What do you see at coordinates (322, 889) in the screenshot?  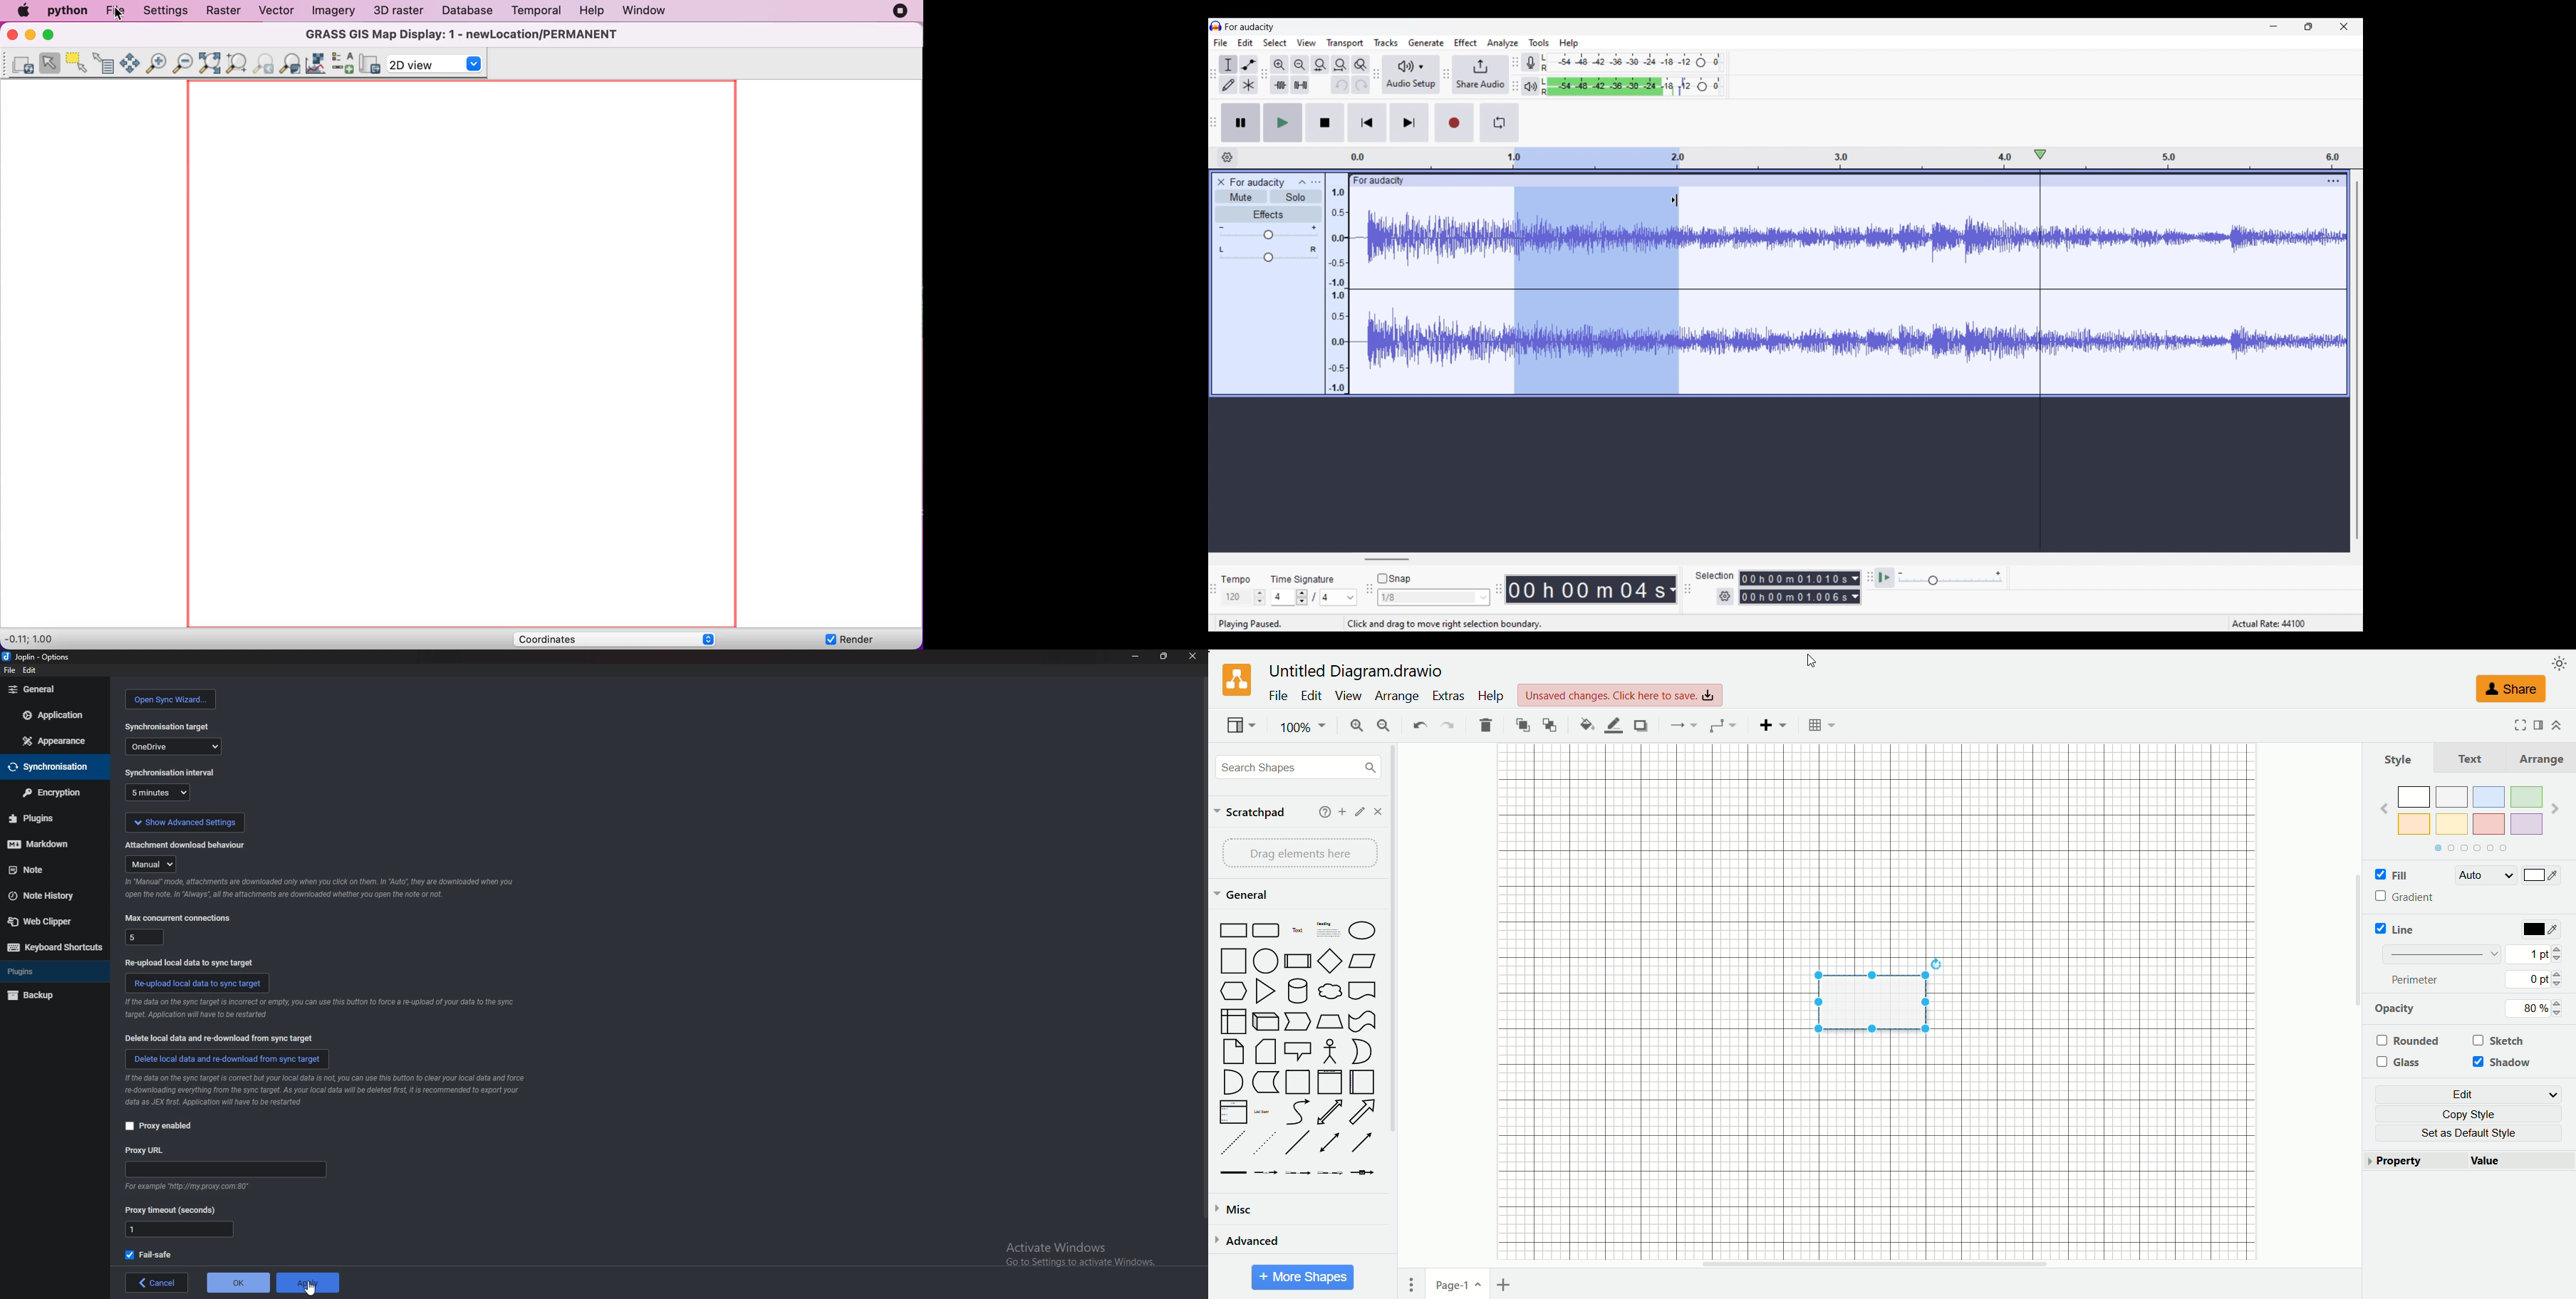 I see `info` at bounding box center [322, 889].